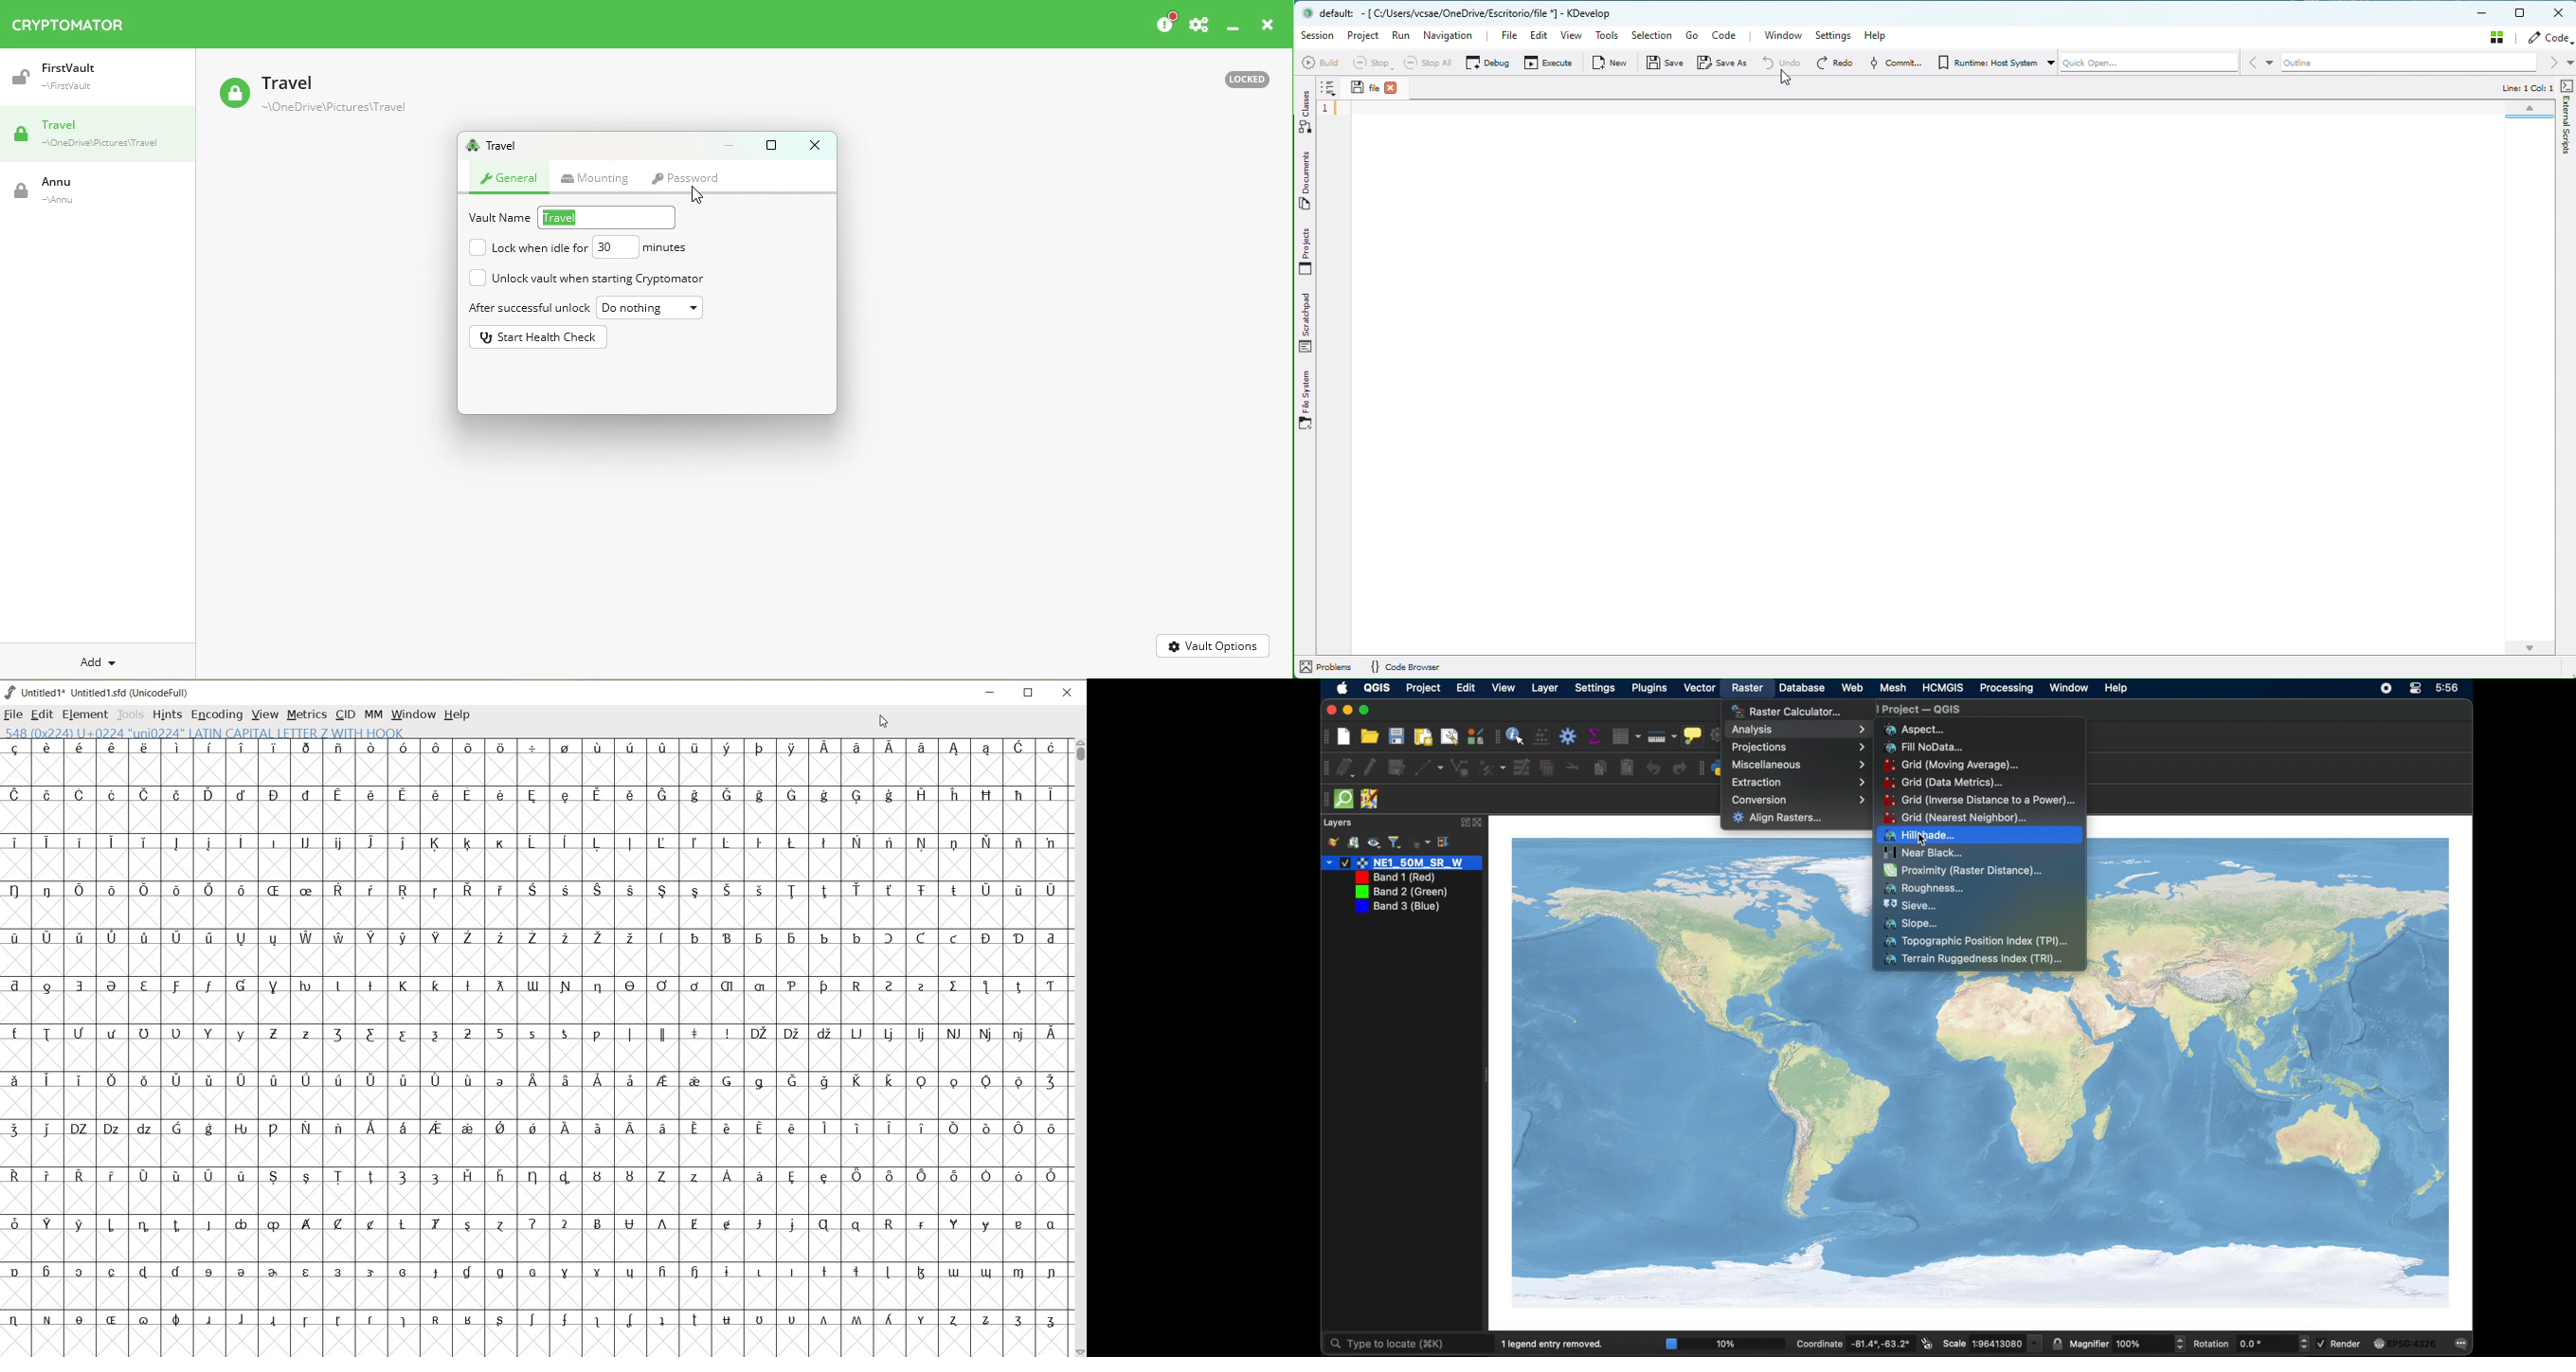  What do you see at coordinates (99, 660) in the screenshot?
I see `Add new vault` at bounding box center [99, 660].